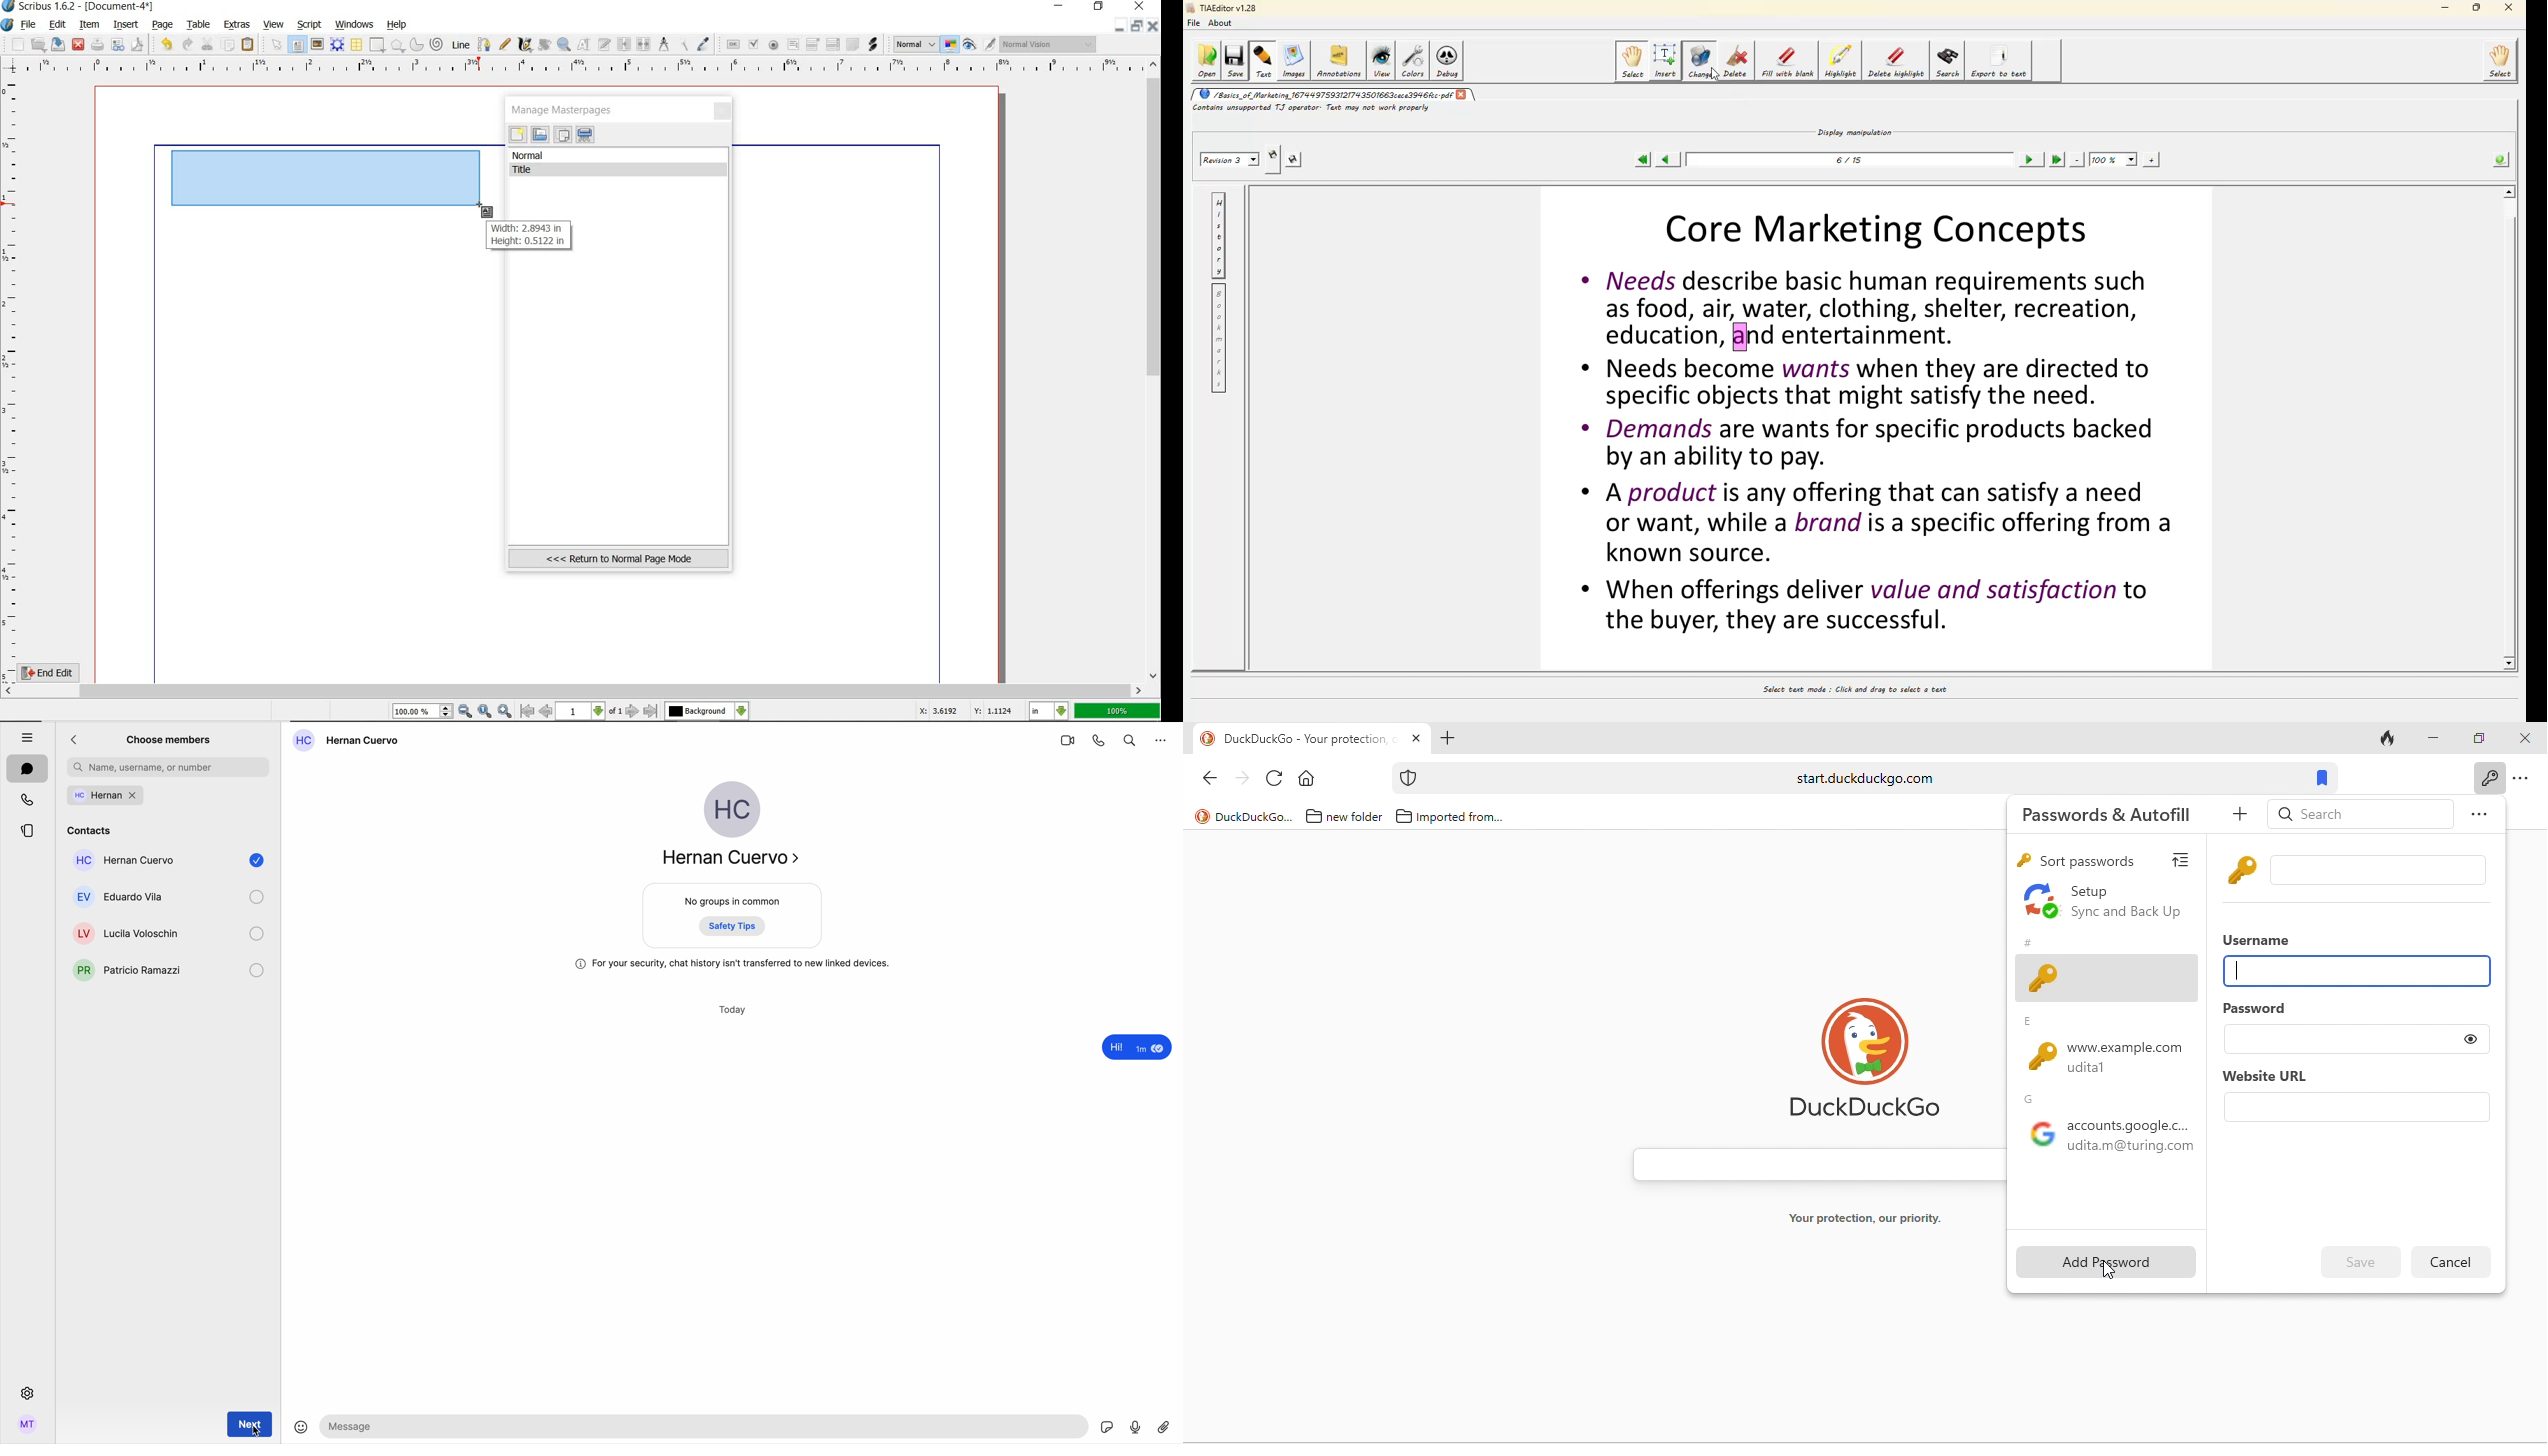 Image resolution: width=2548 pixels, height=1456 pixels. Describe the element at coordinates (424, 712) in the screenshot. I see `100.00%` at that location.